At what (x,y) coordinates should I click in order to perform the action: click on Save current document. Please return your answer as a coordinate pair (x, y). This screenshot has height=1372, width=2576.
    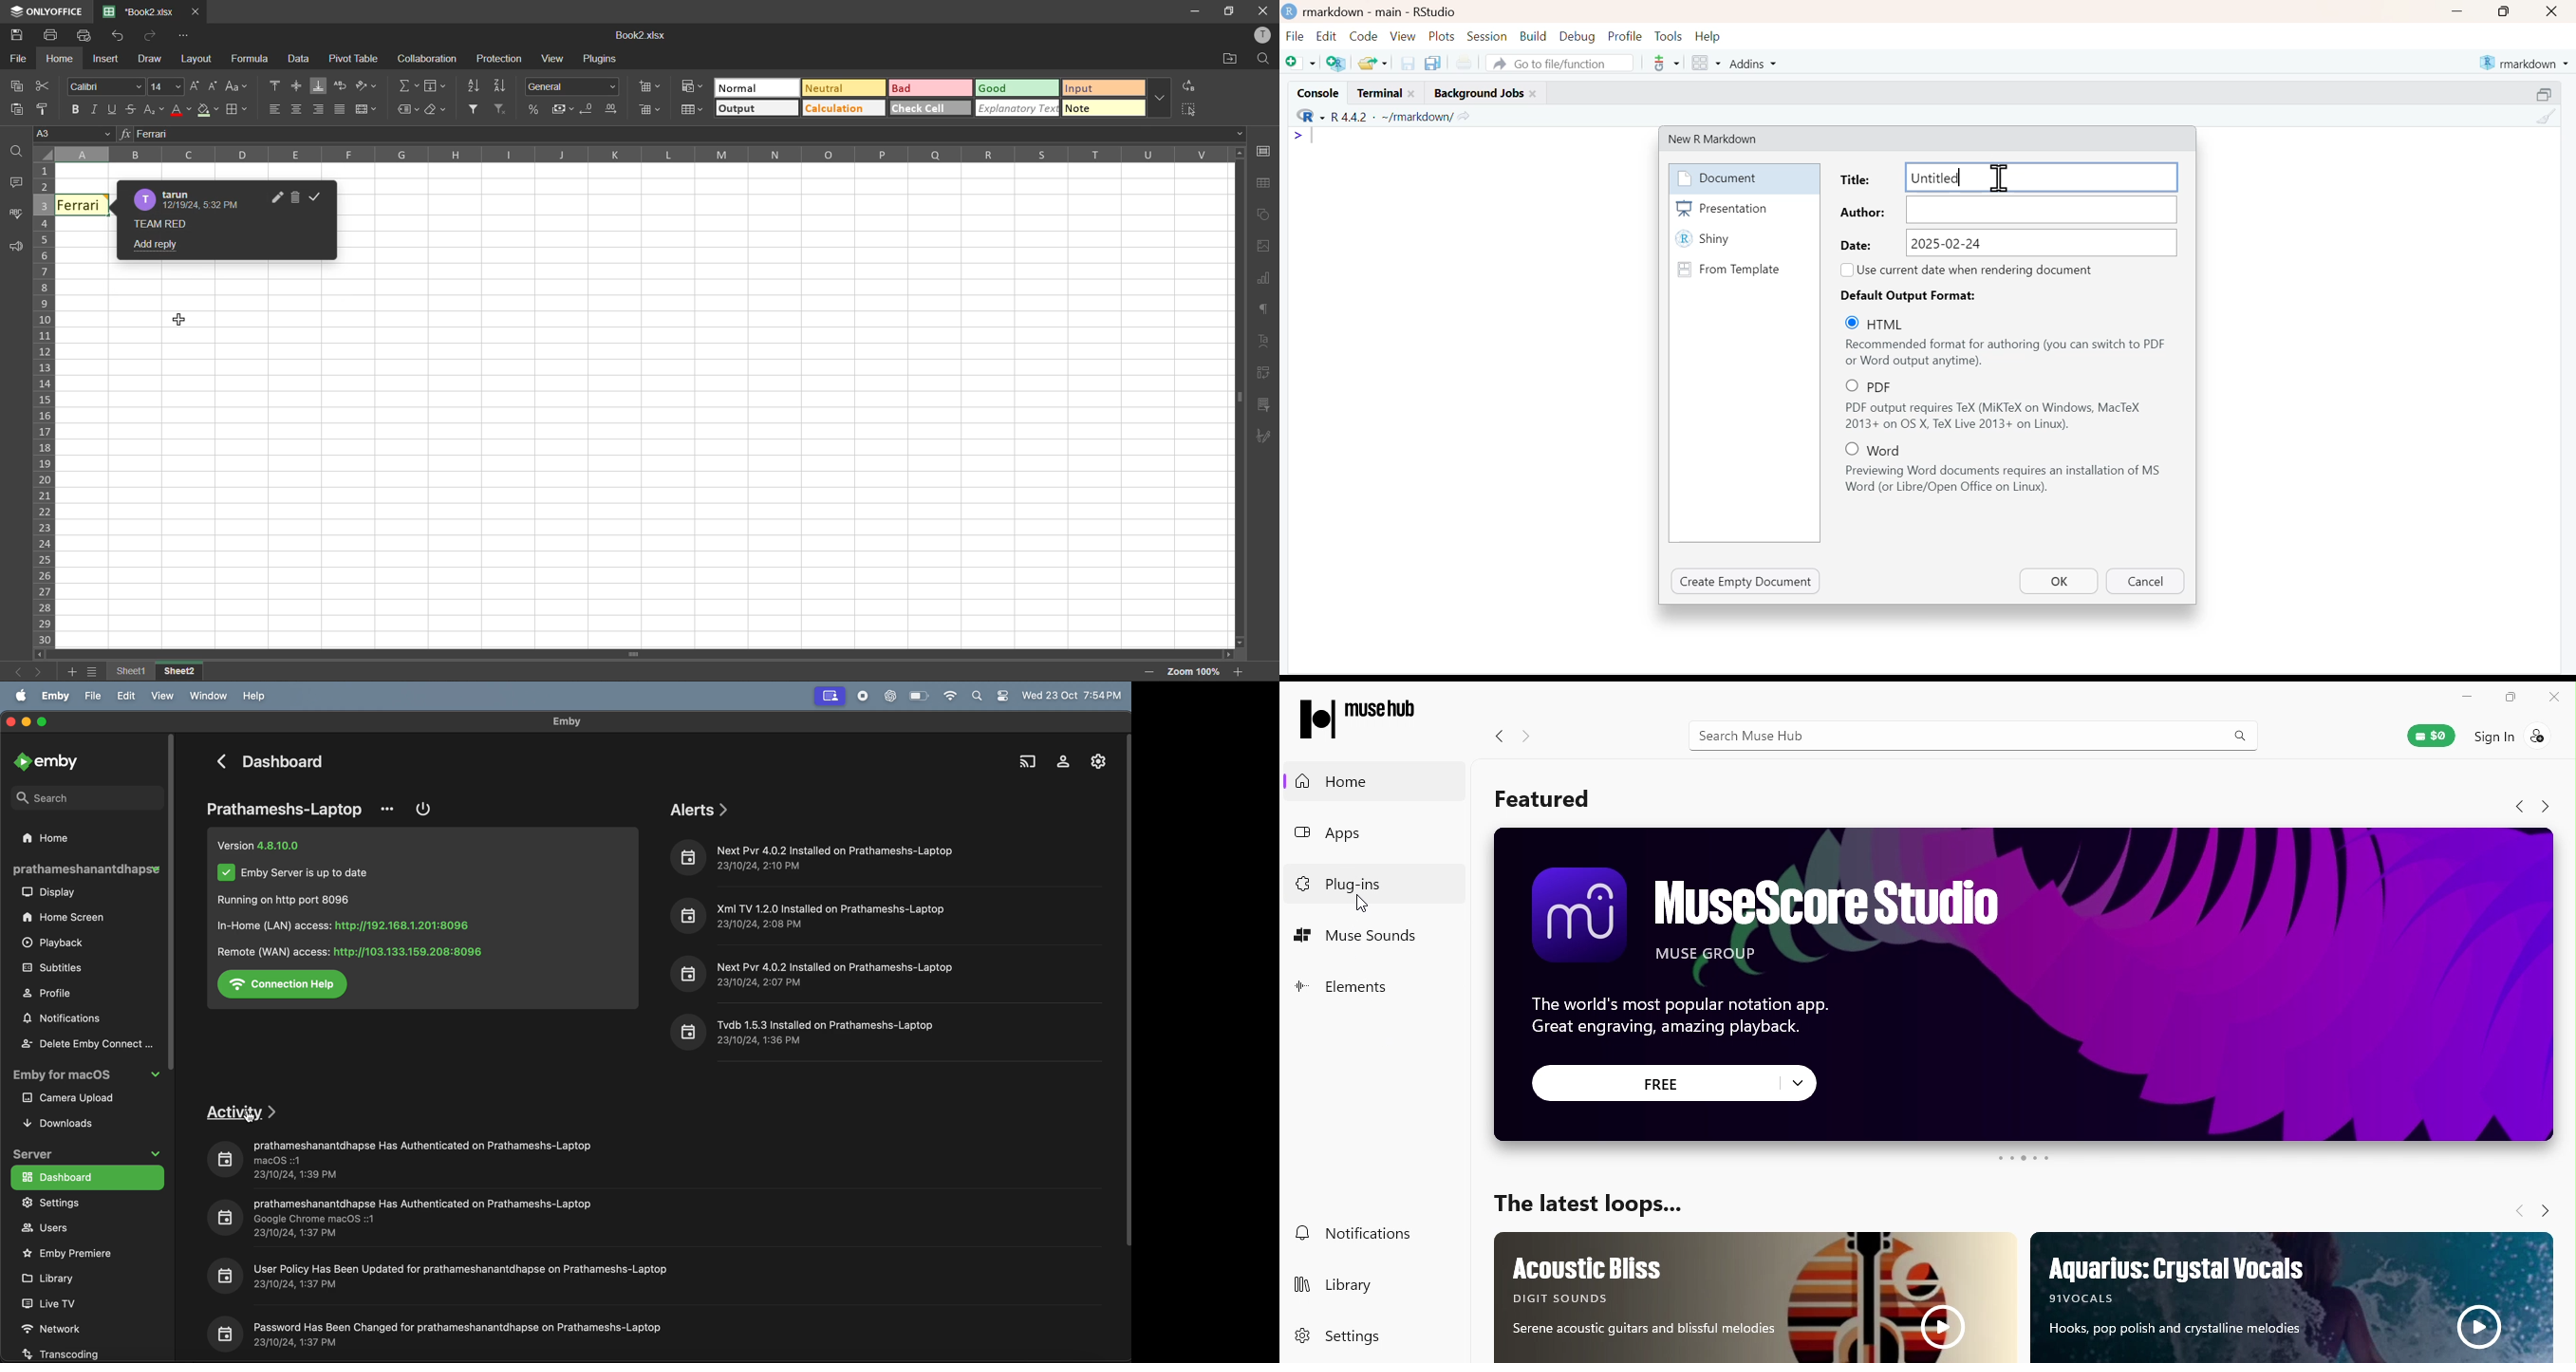
    Looking at the image, I should click on (1407, 63).